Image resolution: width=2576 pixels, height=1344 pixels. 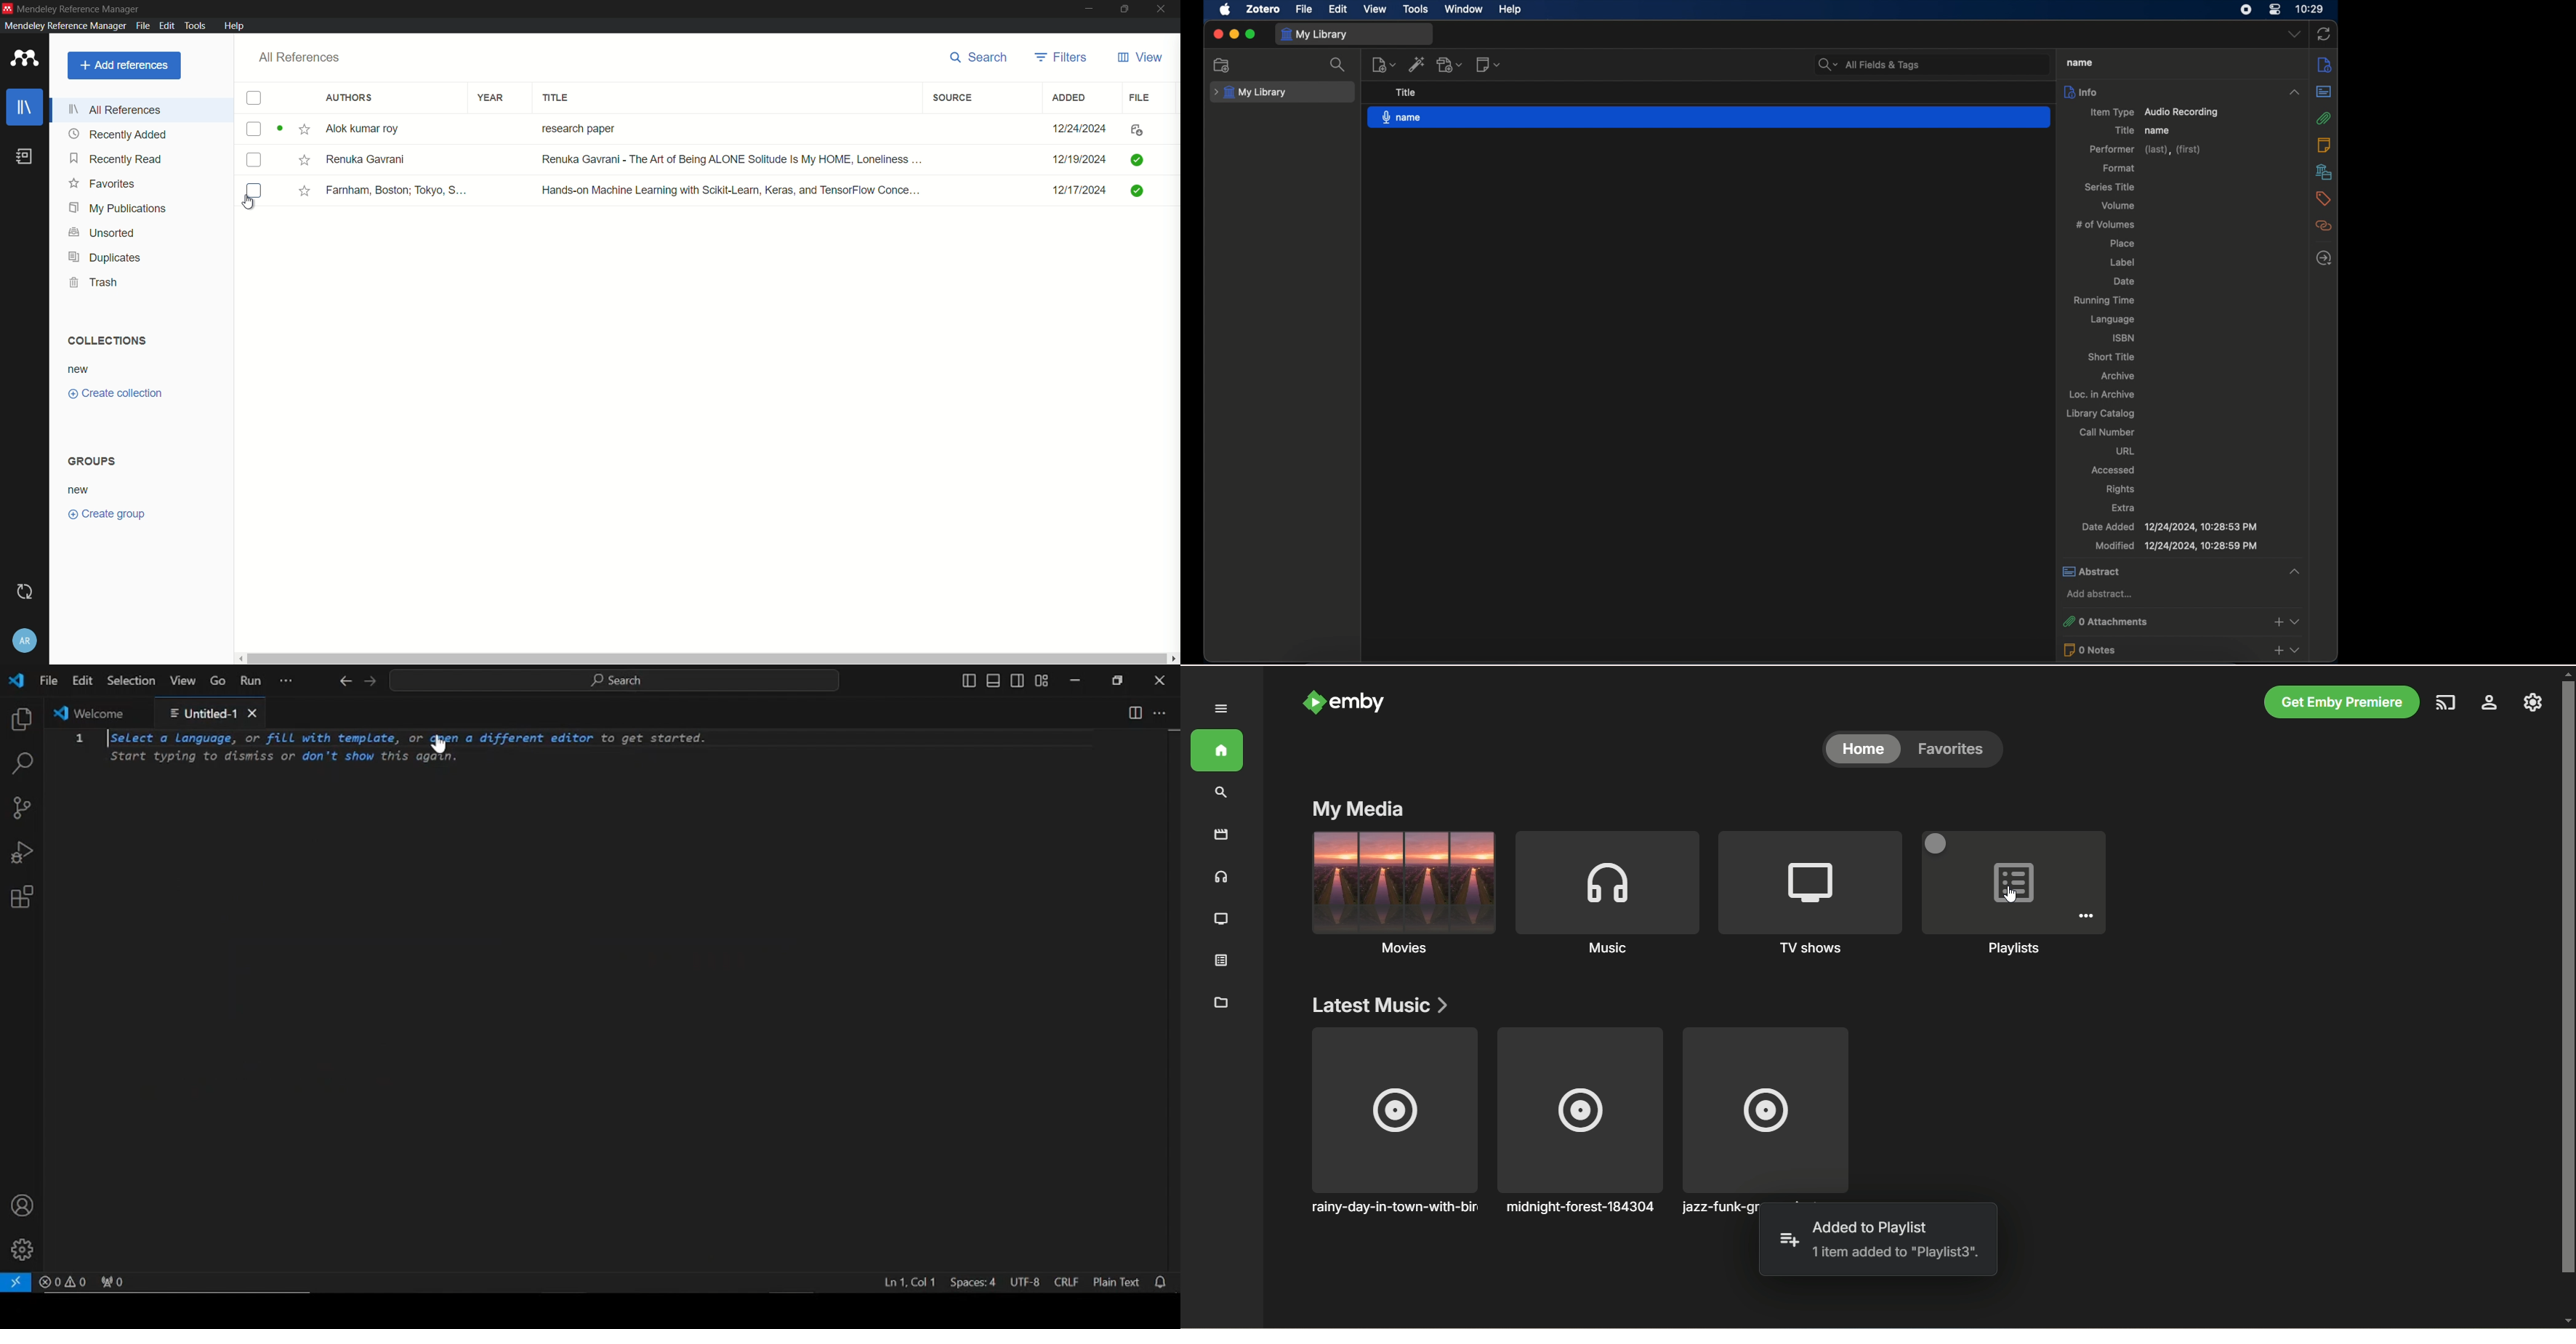 What do you see at coordinates (1233, 34) in the screenshot?
I see `minimize` at bounding box center [1233, 34].